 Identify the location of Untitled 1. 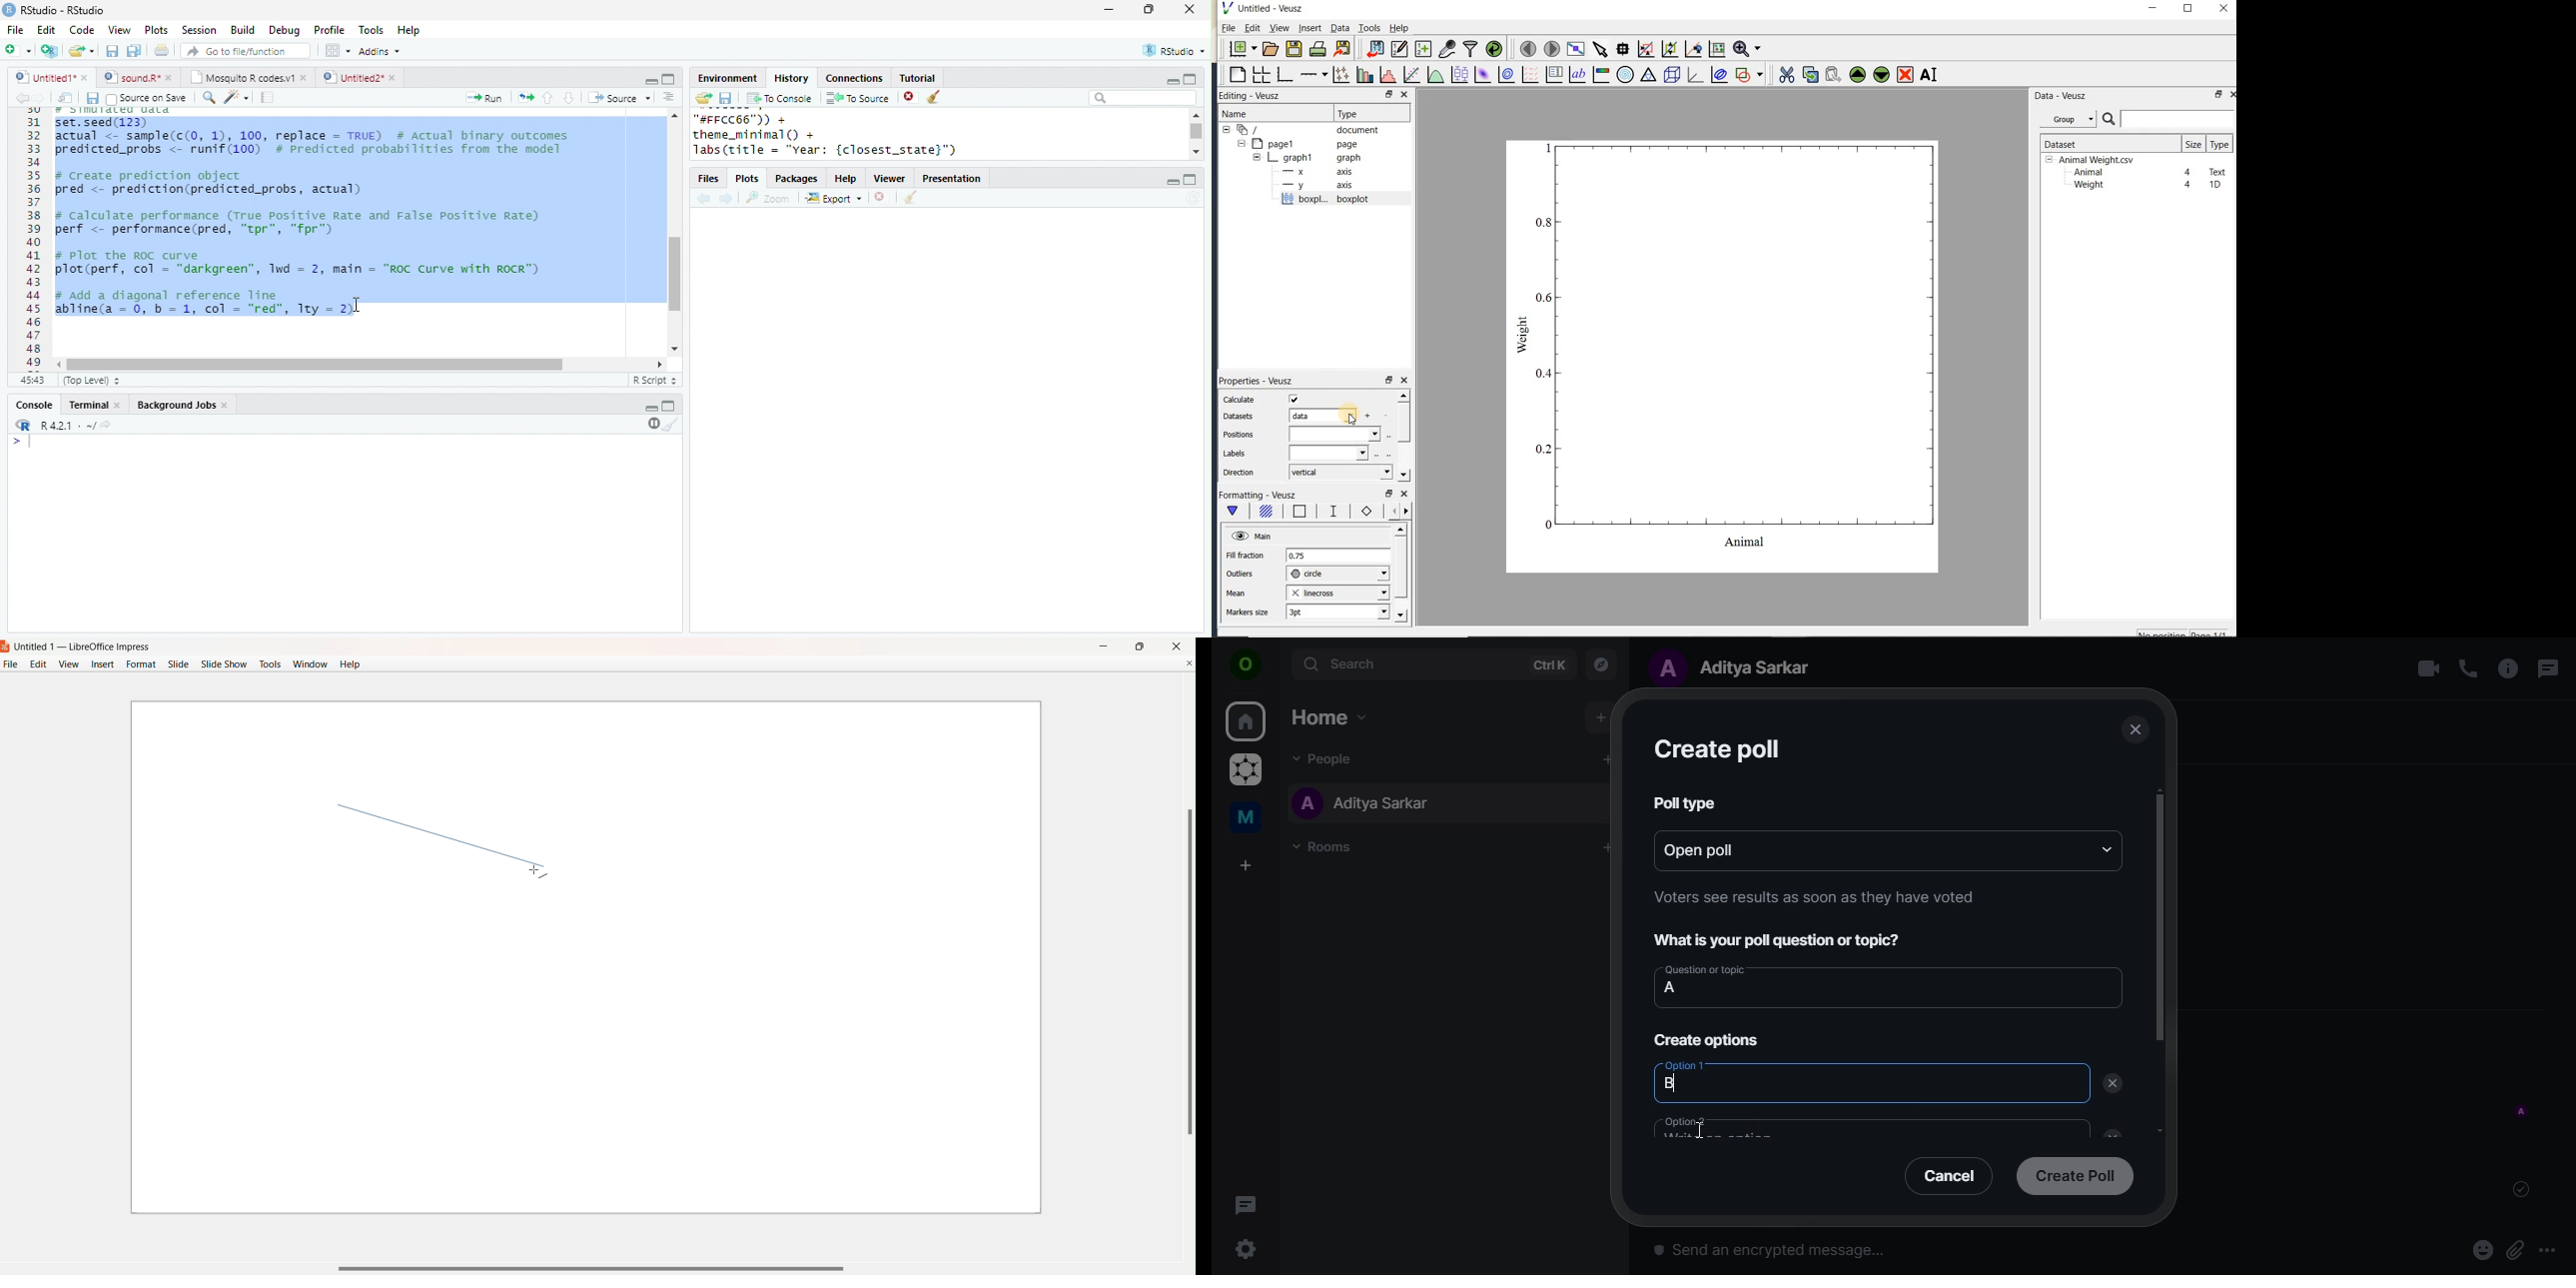
(43, 76).